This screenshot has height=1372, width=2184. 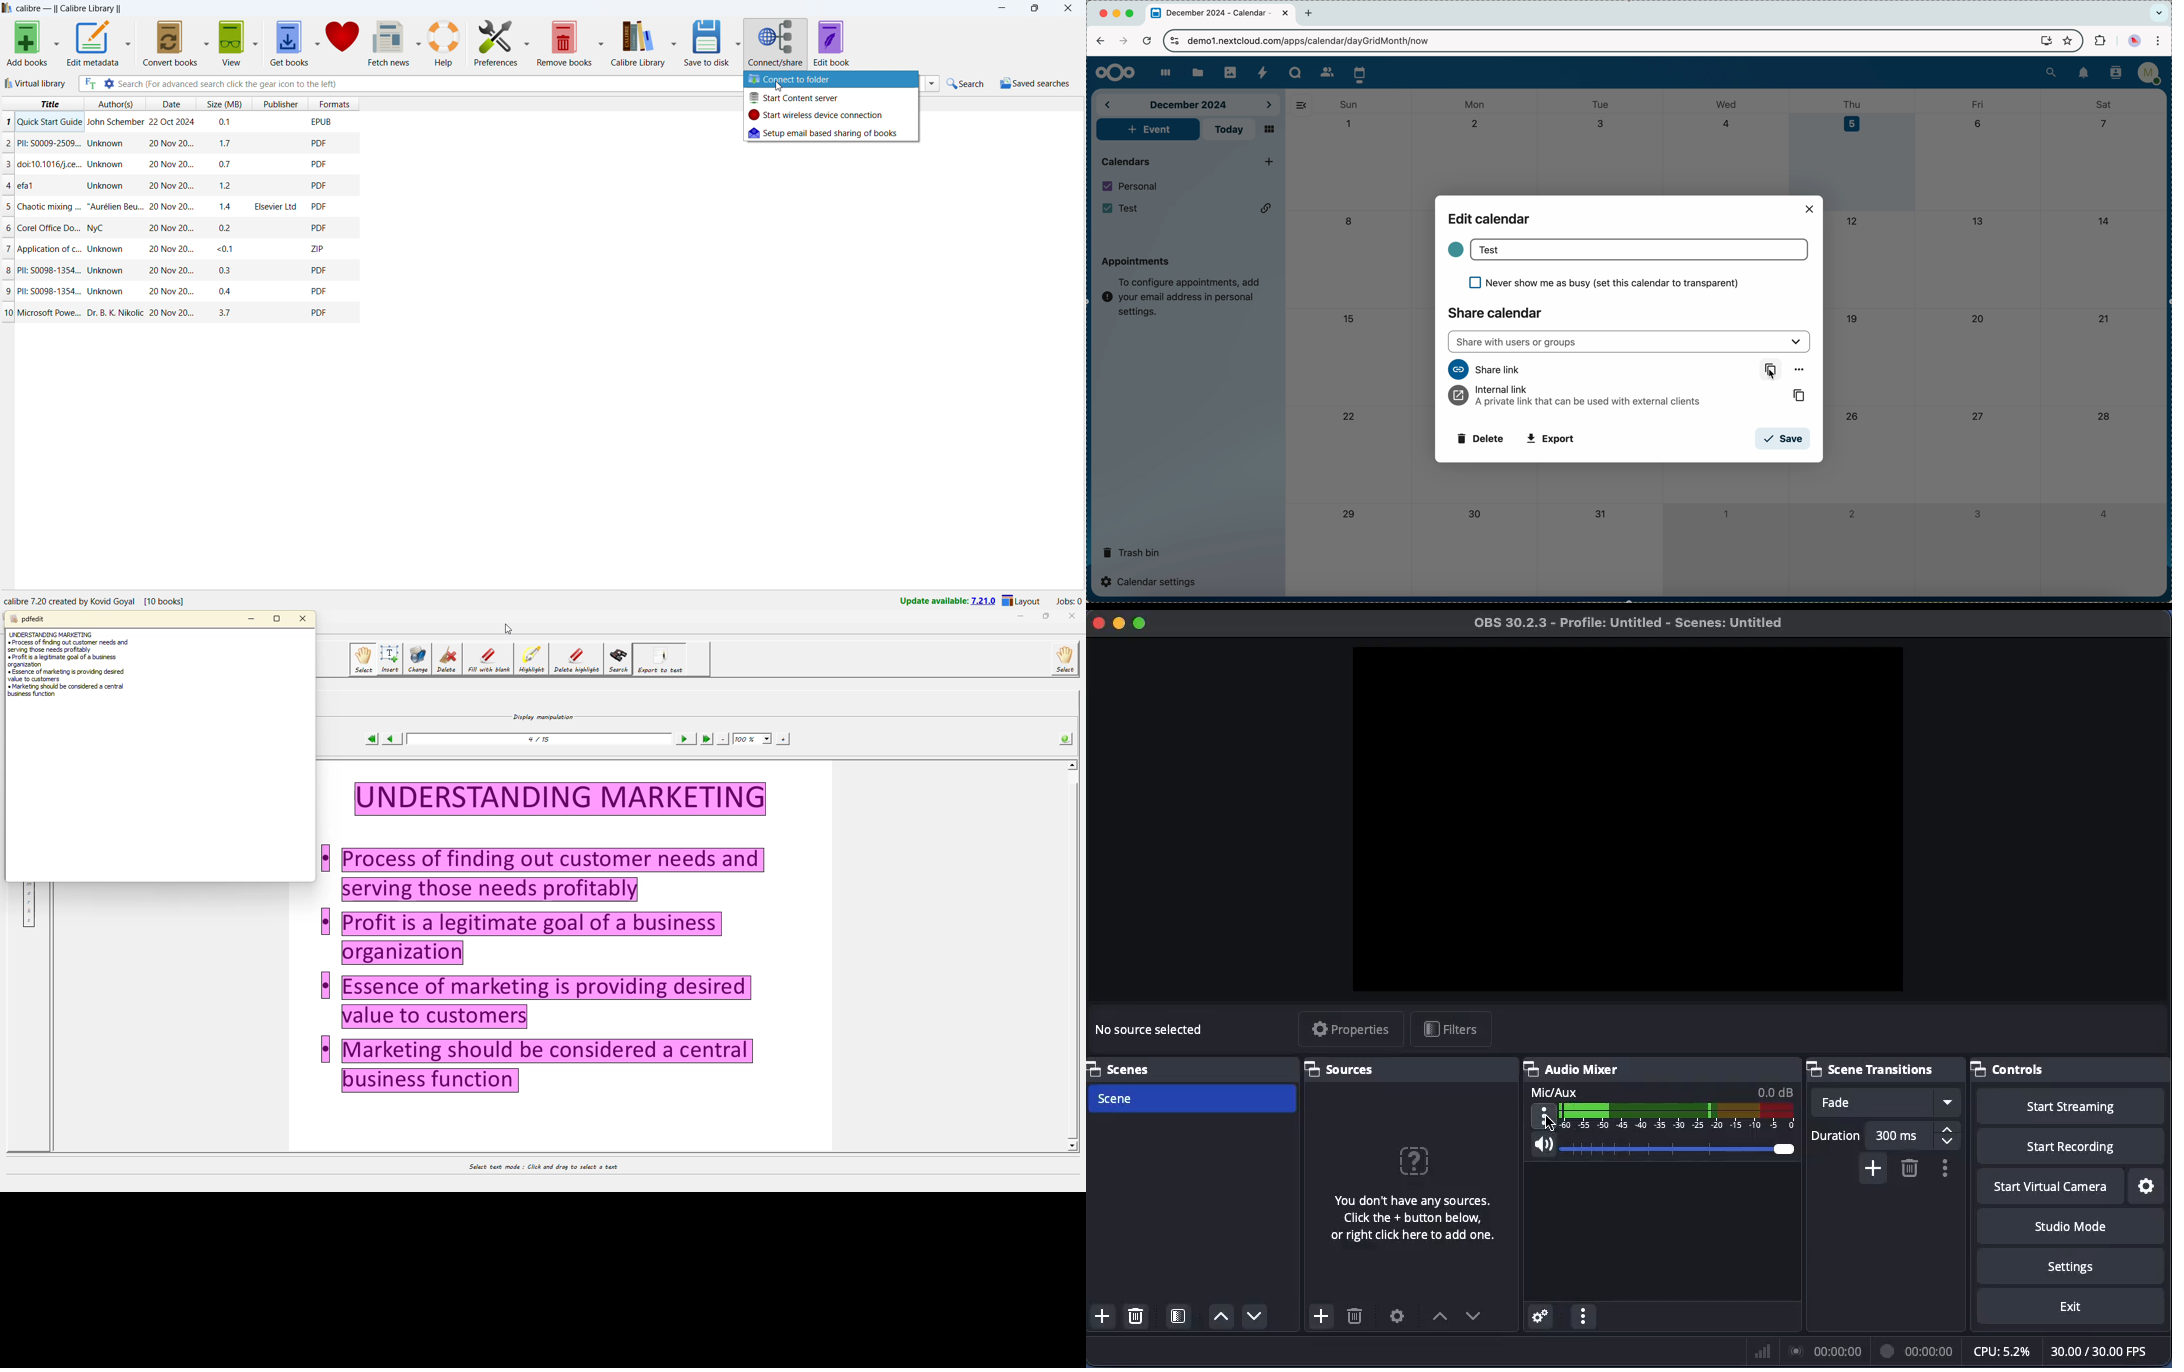 I want to click on cursor, so click(x=1550, y=1121).